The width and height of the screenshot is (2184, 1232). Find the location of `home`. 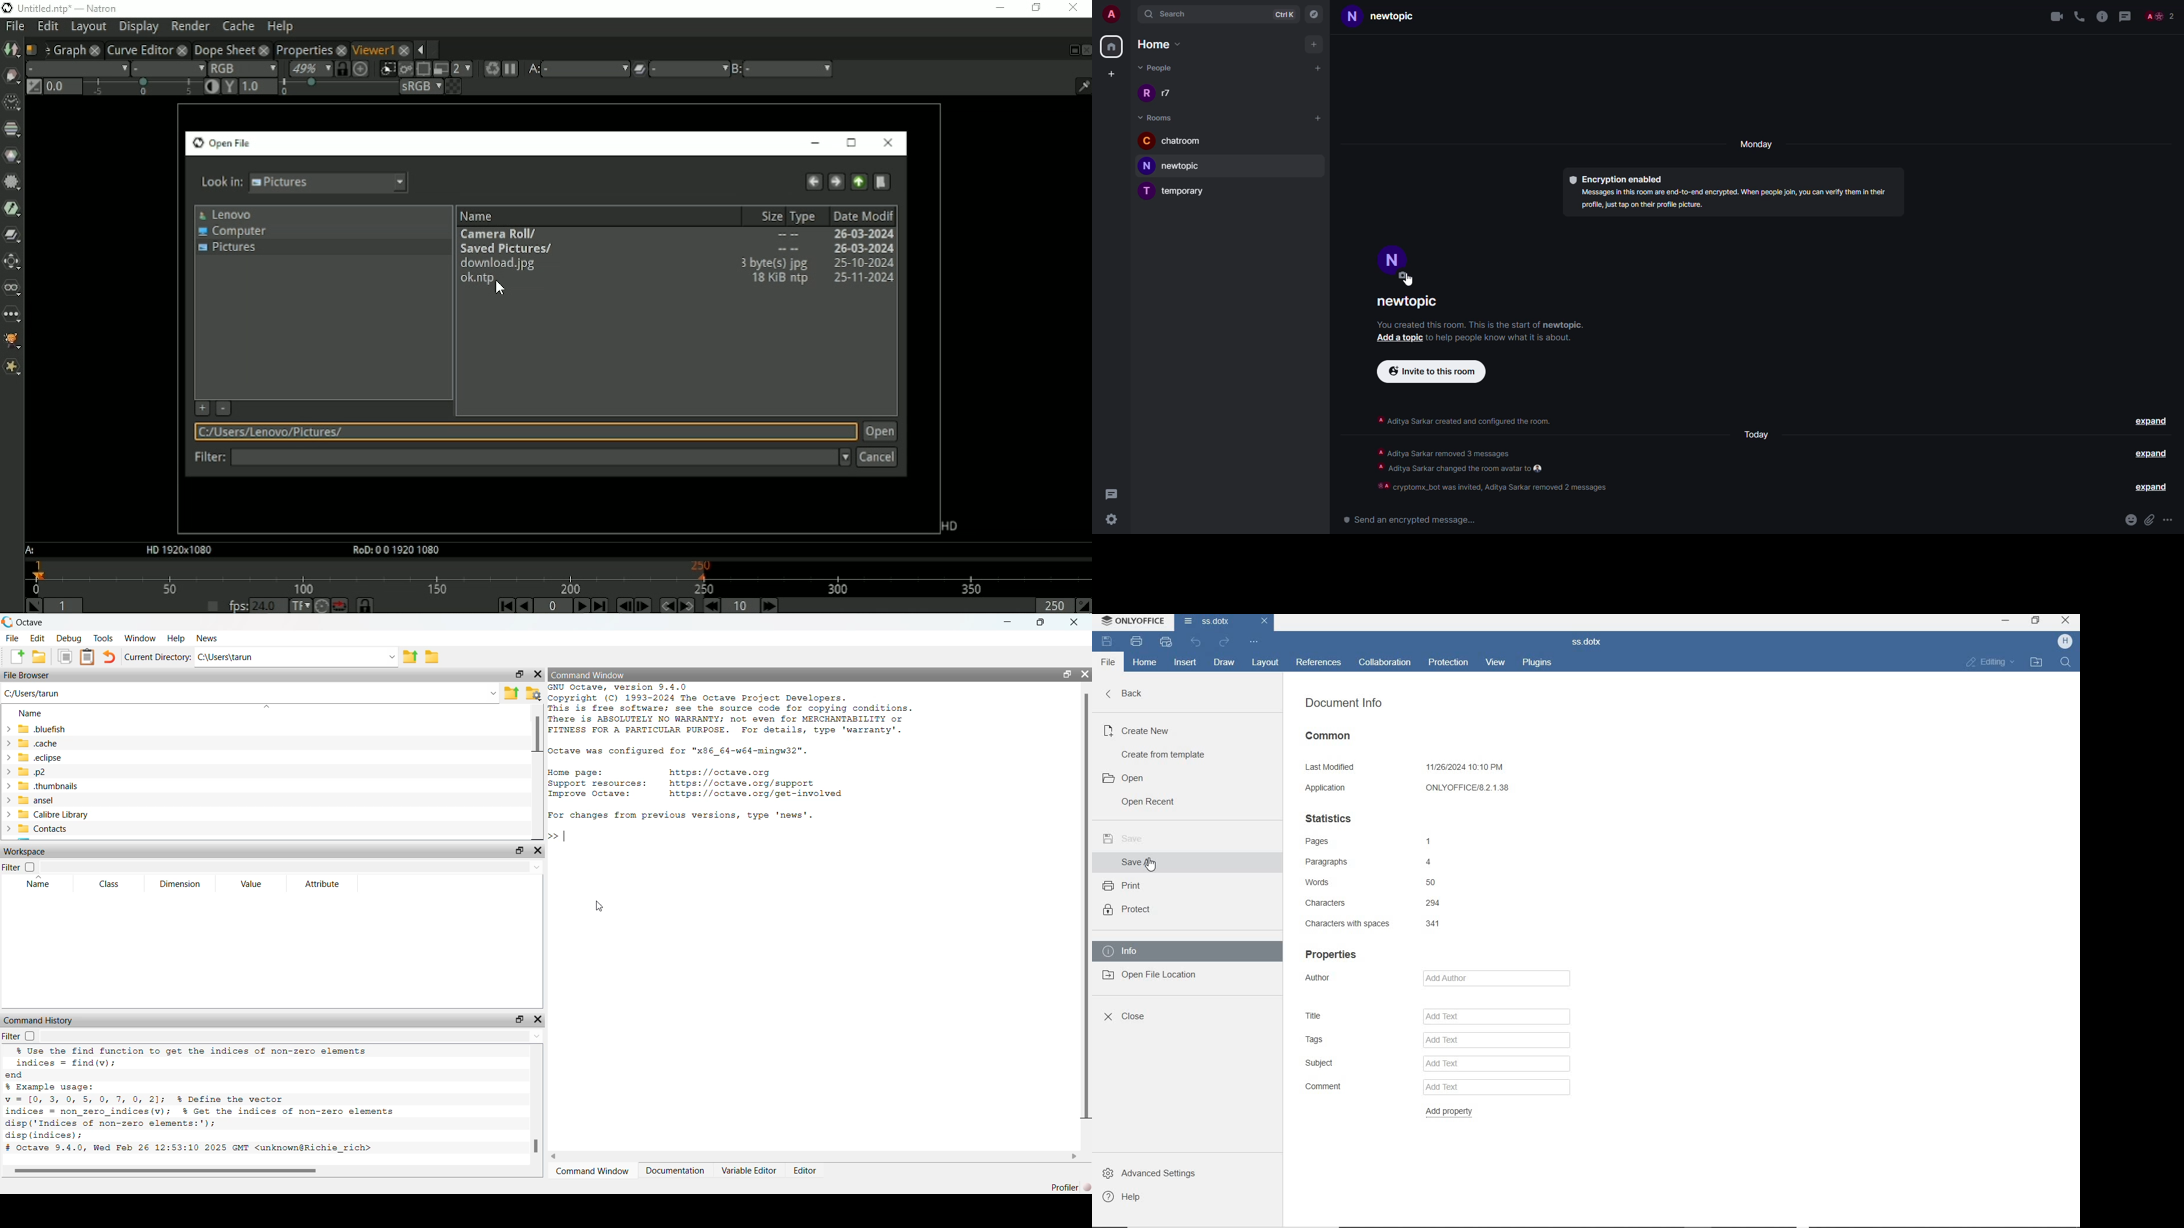

home is located at coordinates (1111, 47).